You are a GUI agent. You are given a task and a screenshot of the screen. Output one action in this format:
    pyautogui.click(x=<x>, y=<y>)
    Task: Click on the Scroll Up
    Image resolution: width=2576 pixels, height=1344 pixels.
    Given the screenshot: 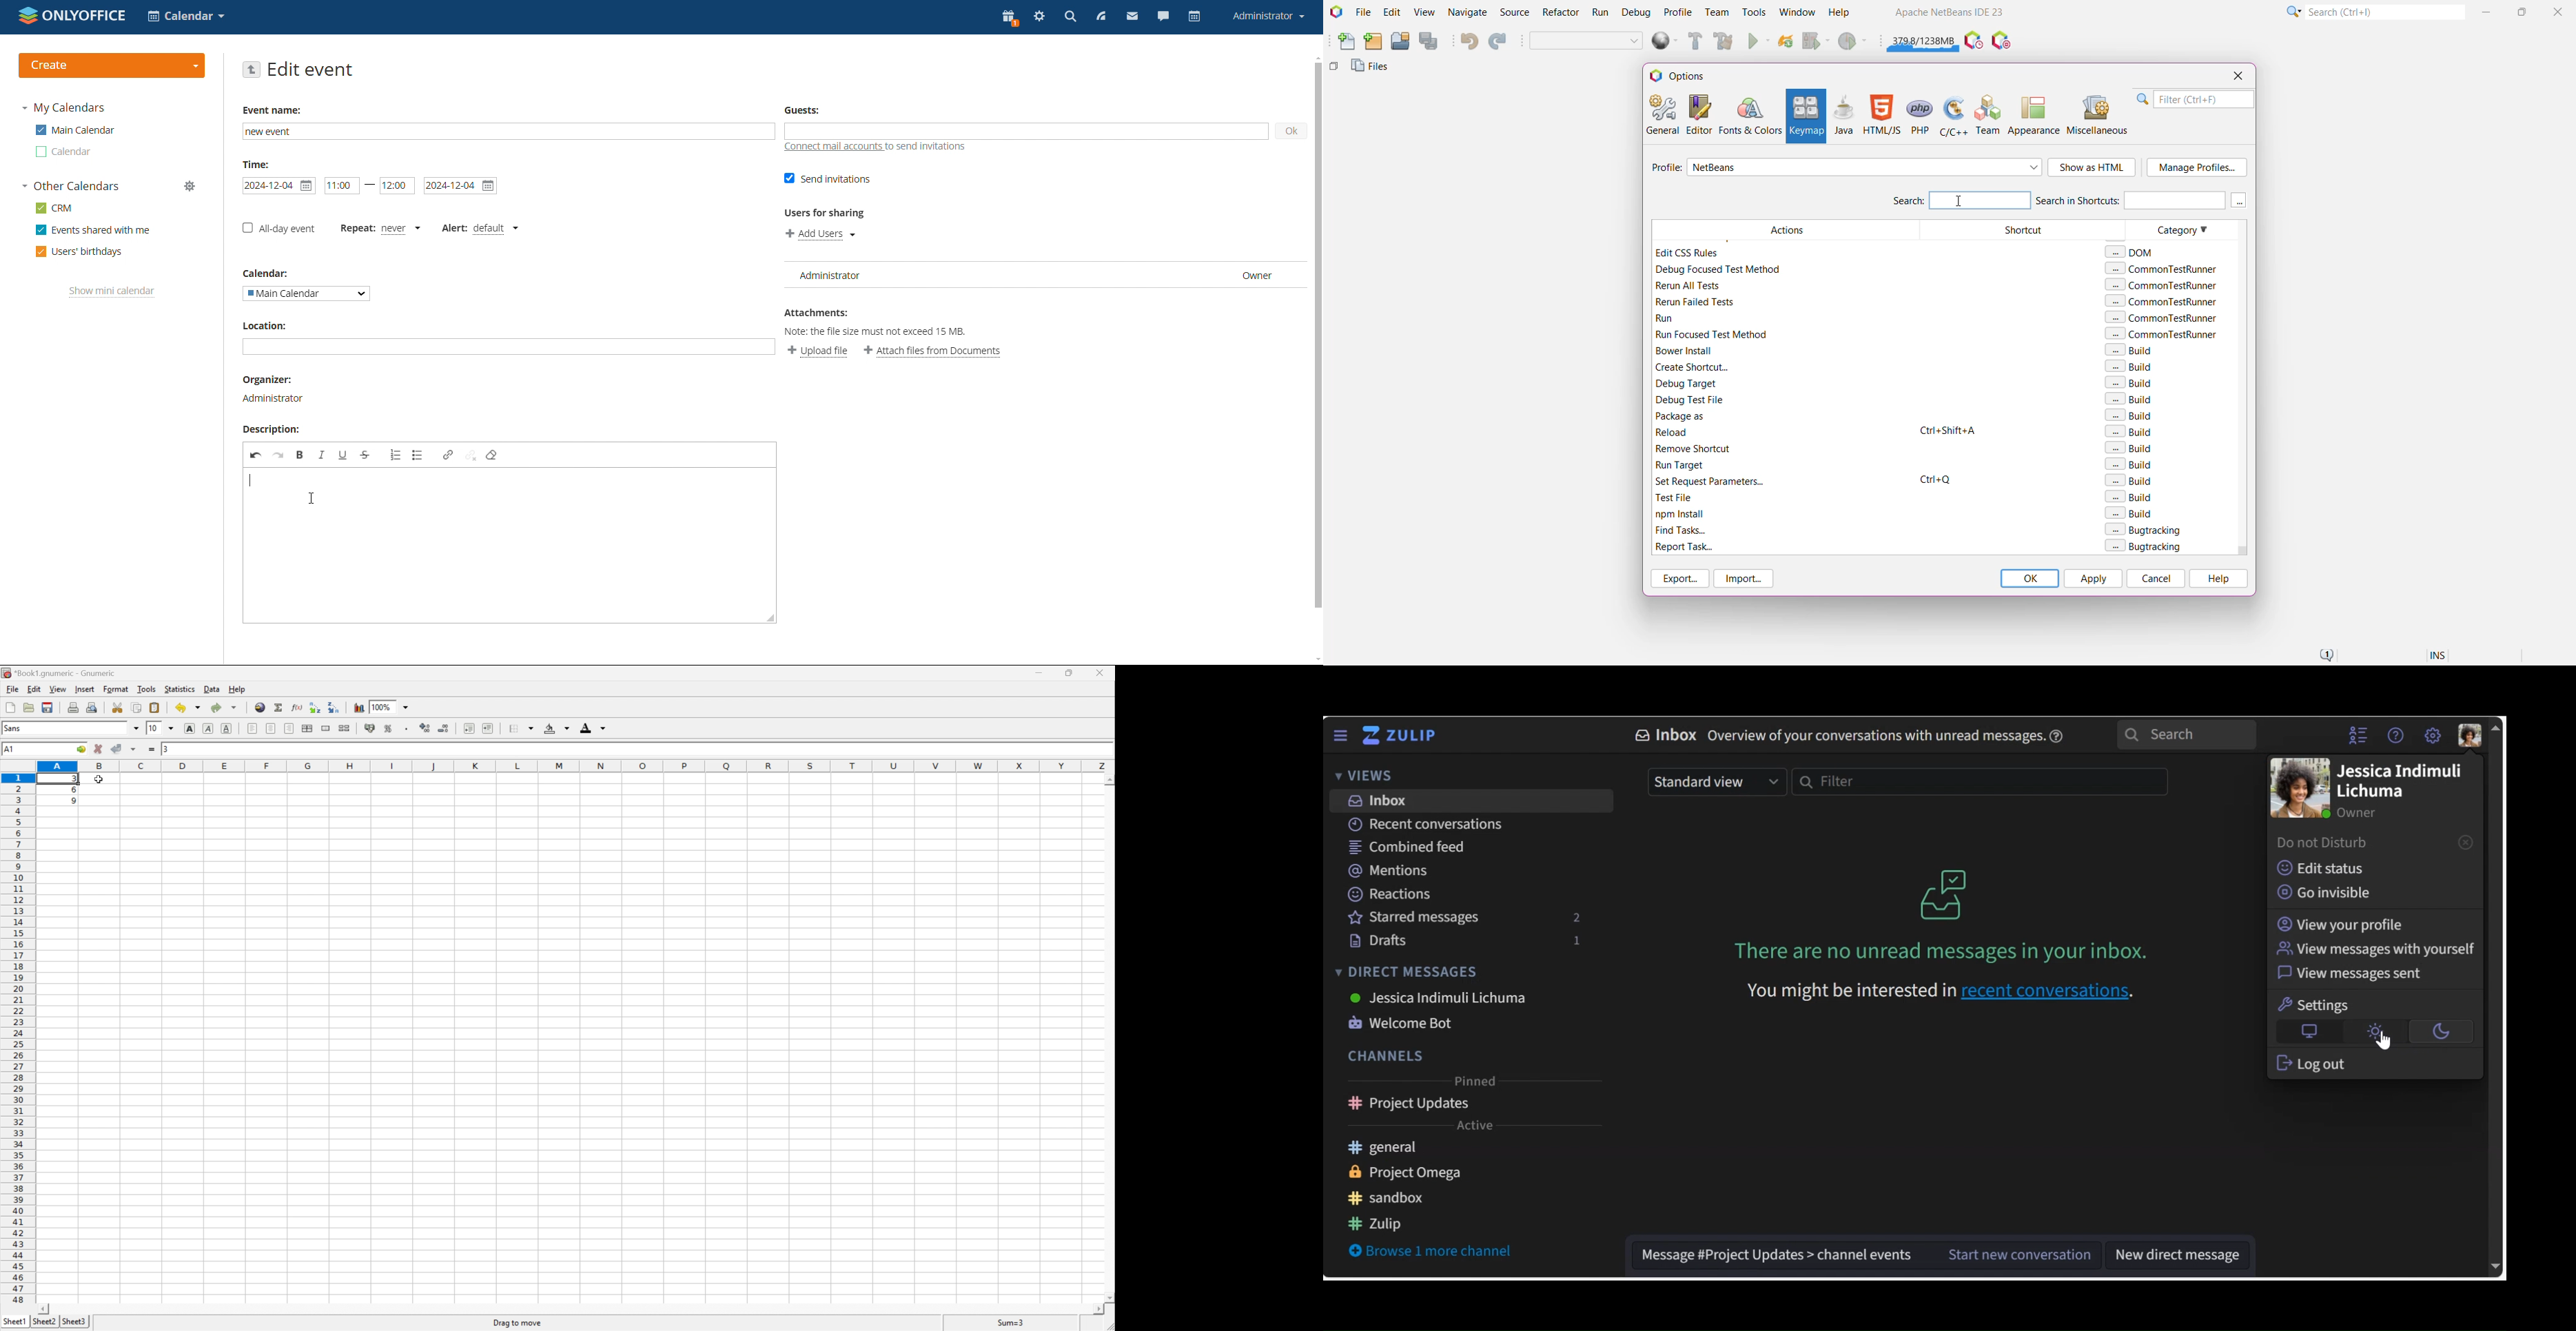 What is the action you would take?
    pyautogui.click(x=1108, y=780)
    